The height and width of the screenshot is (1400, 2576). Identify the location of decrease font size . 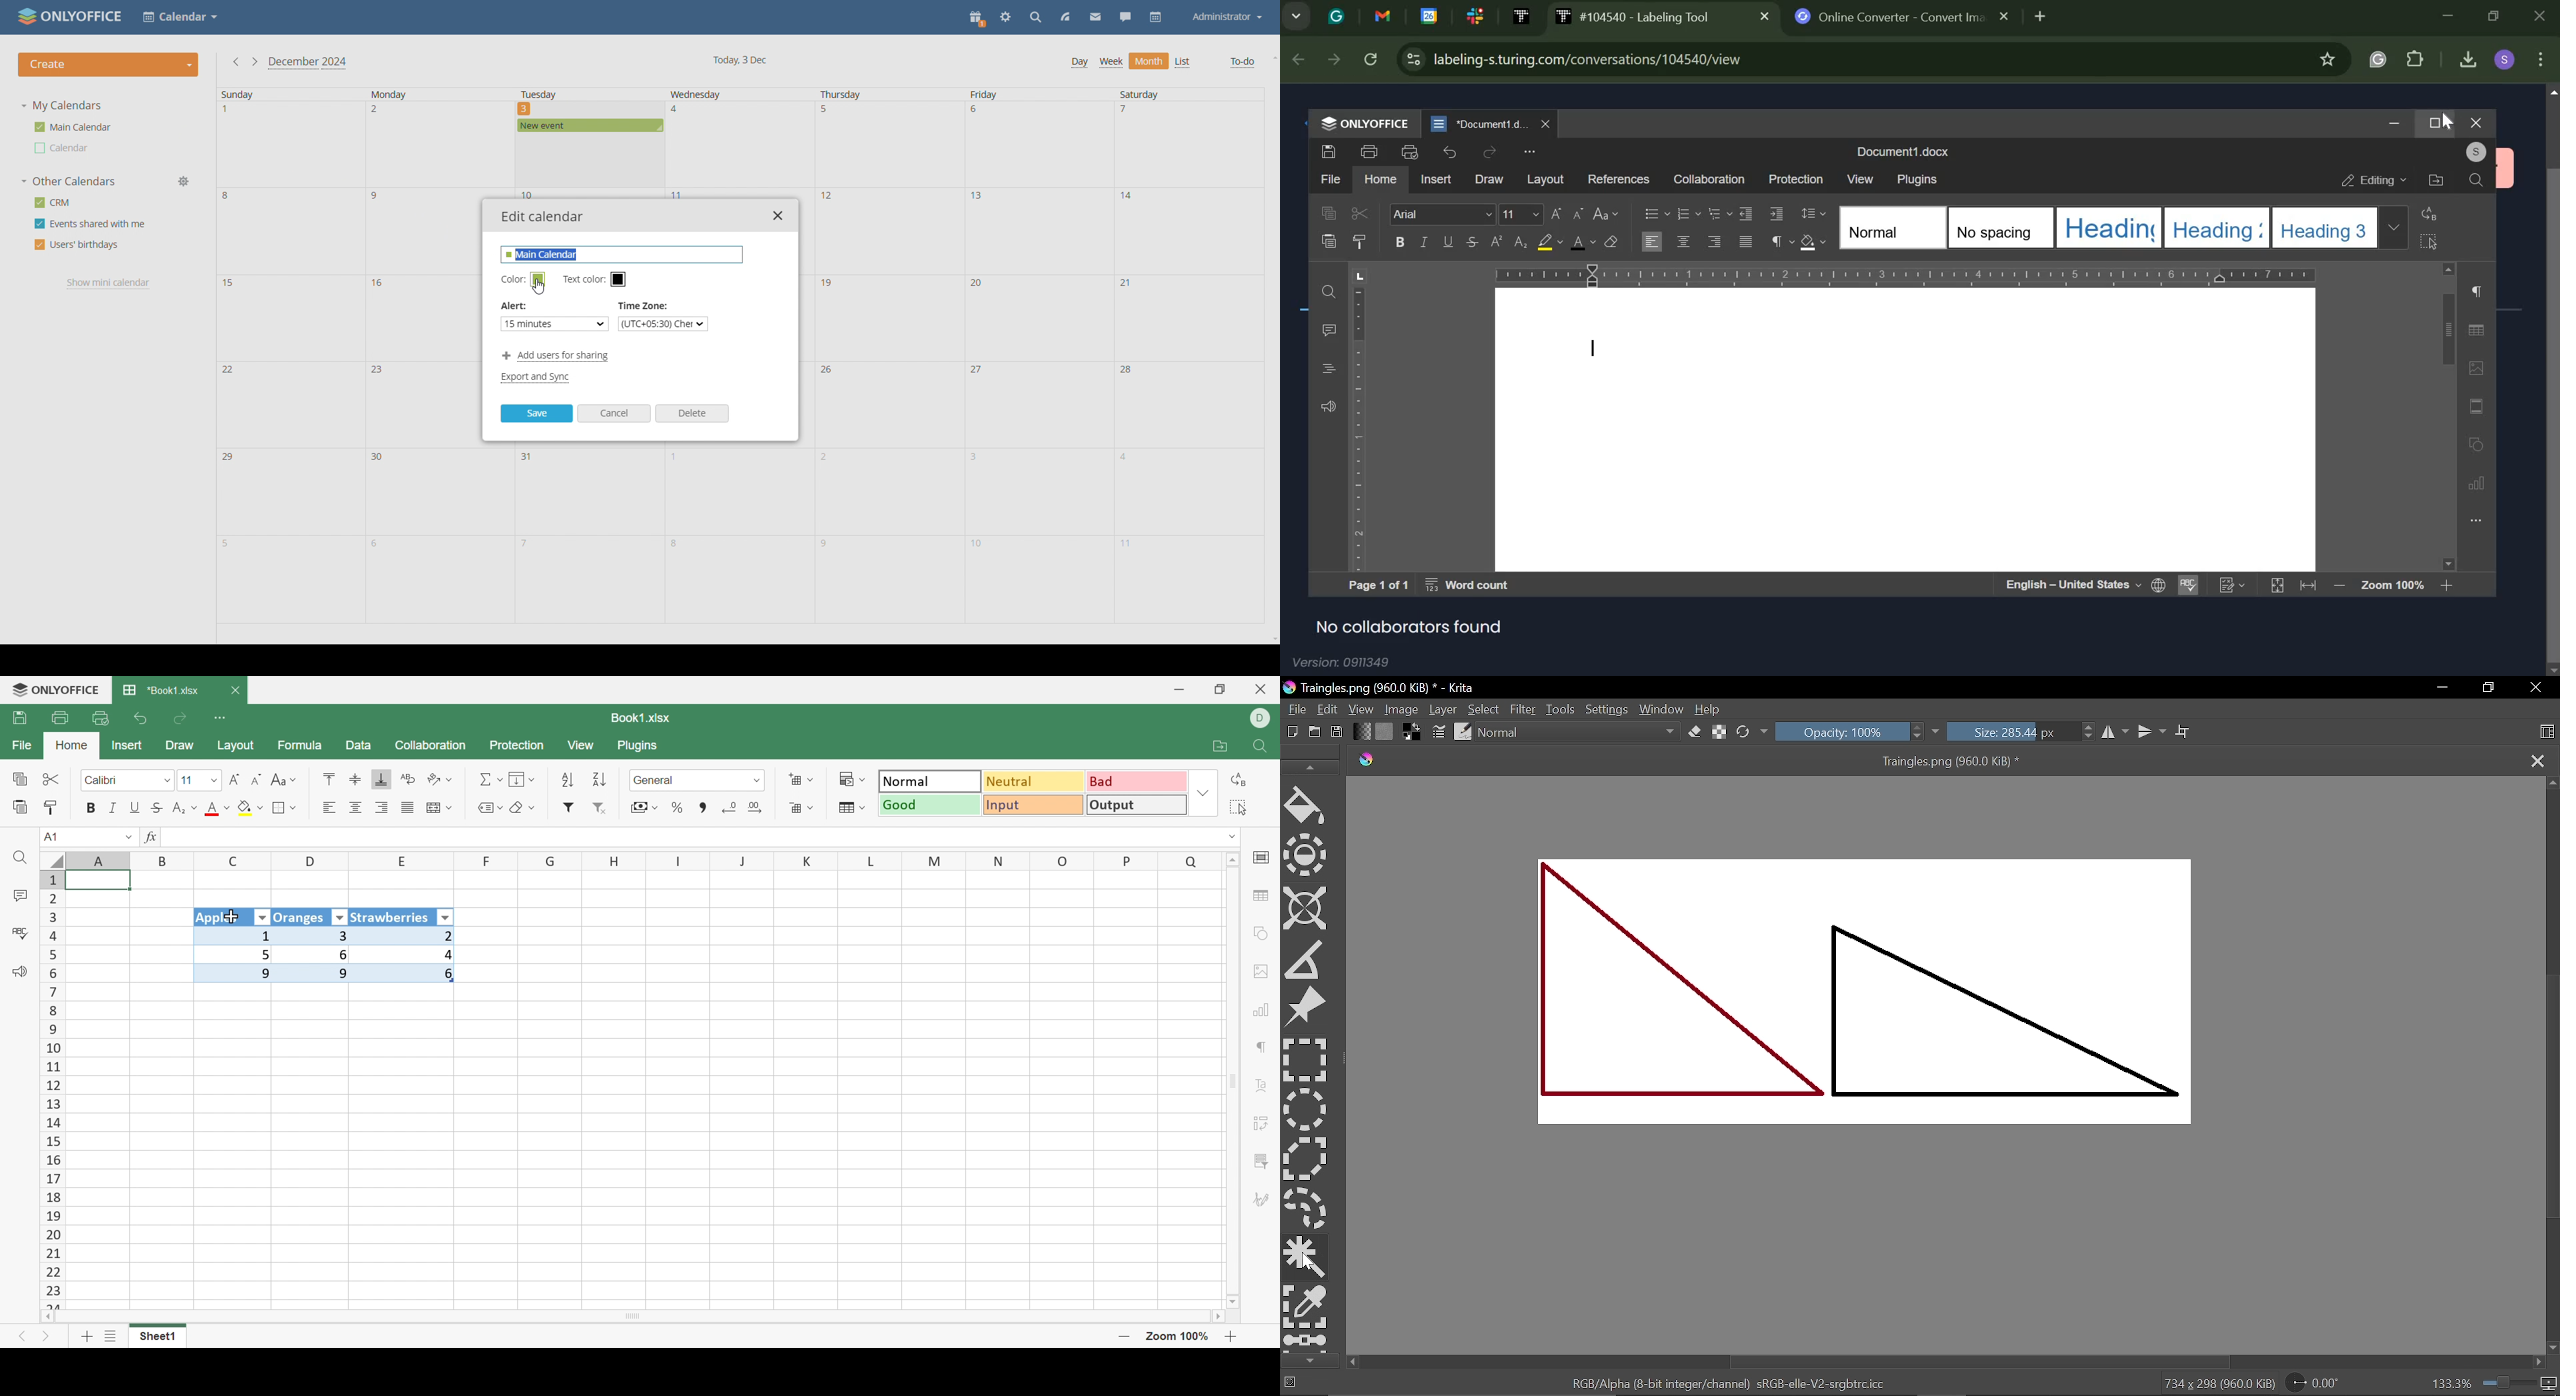
(1577, 214).